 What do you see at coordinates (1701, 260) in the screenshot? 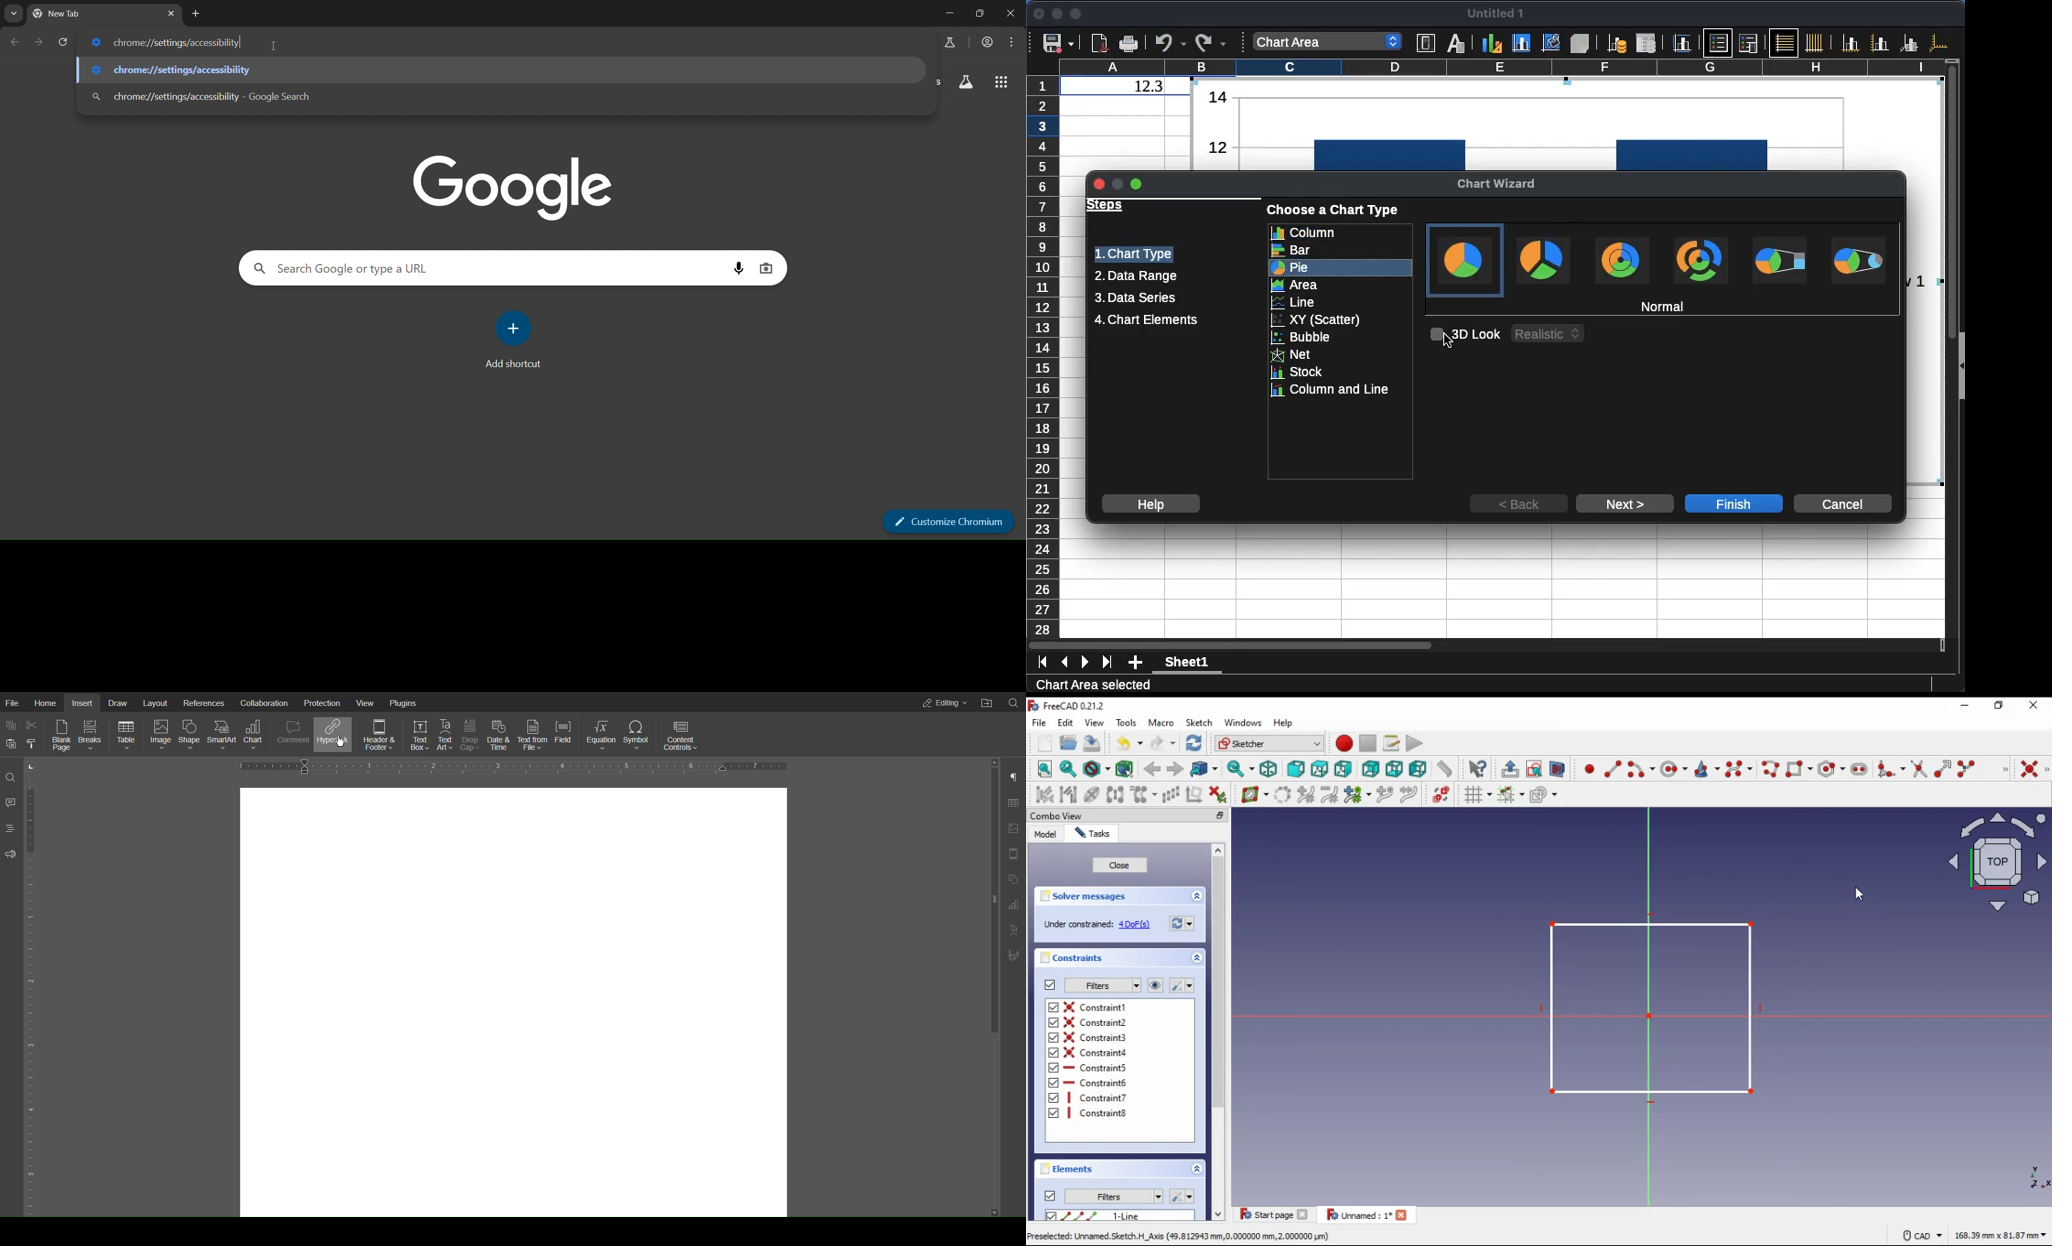
I see `Exploded donut chart` at bounding box center [1701, 260].